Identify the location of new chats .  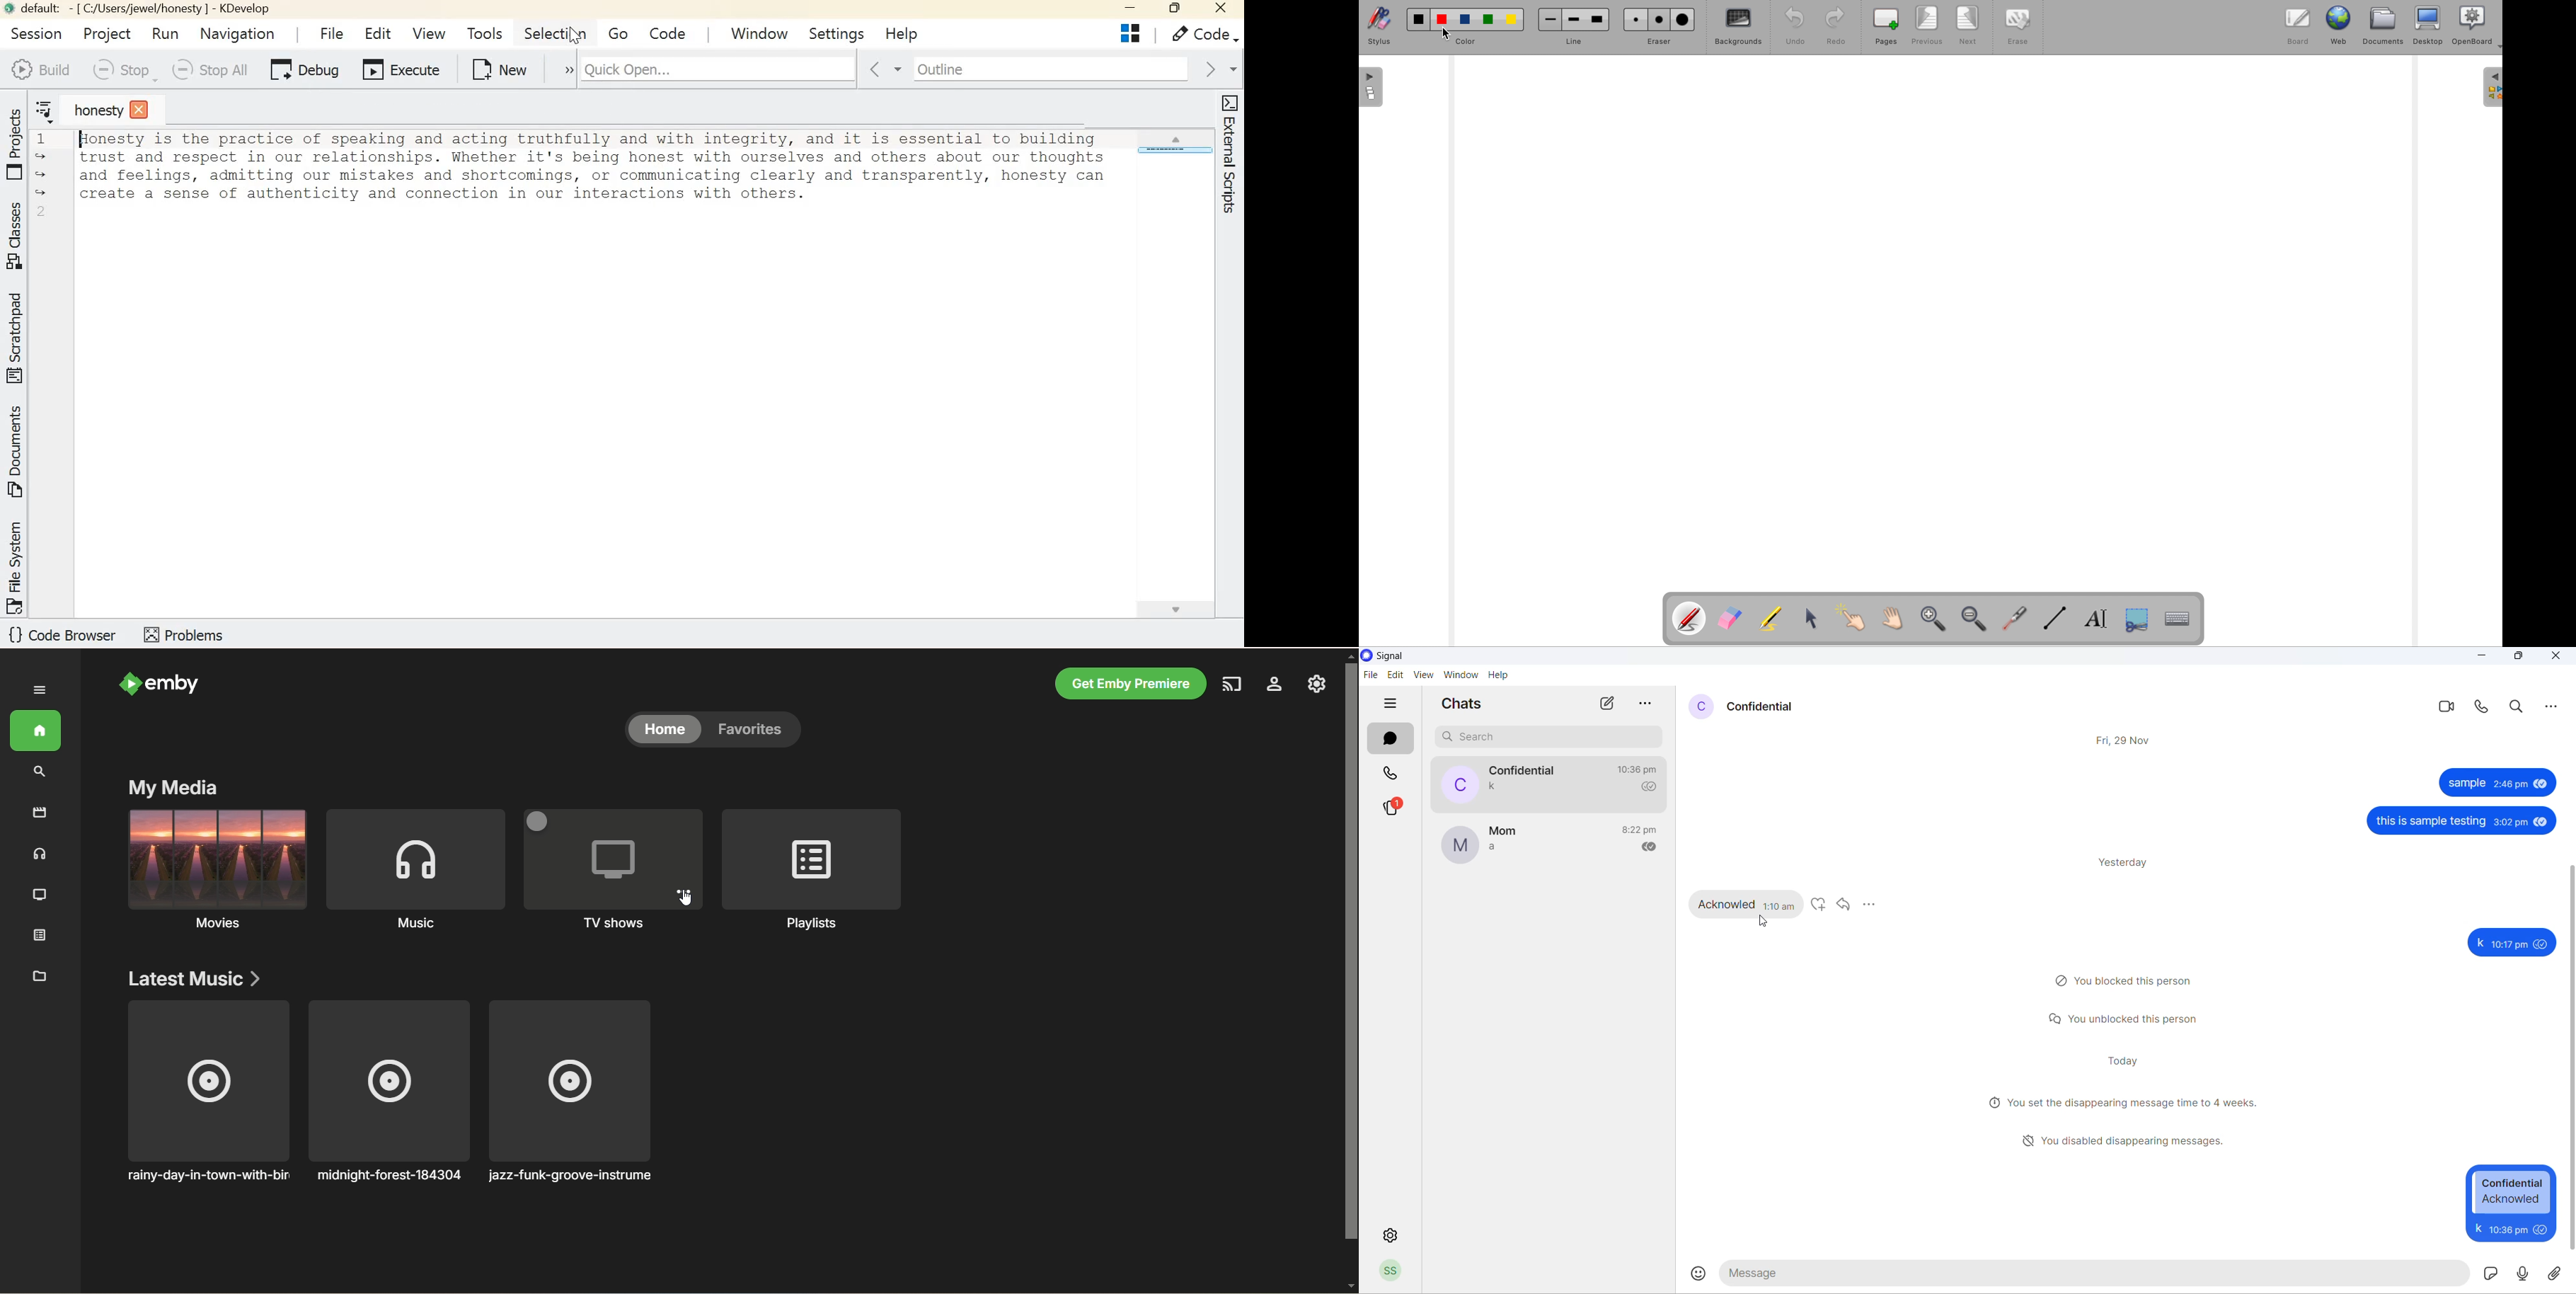
(1607, 704).